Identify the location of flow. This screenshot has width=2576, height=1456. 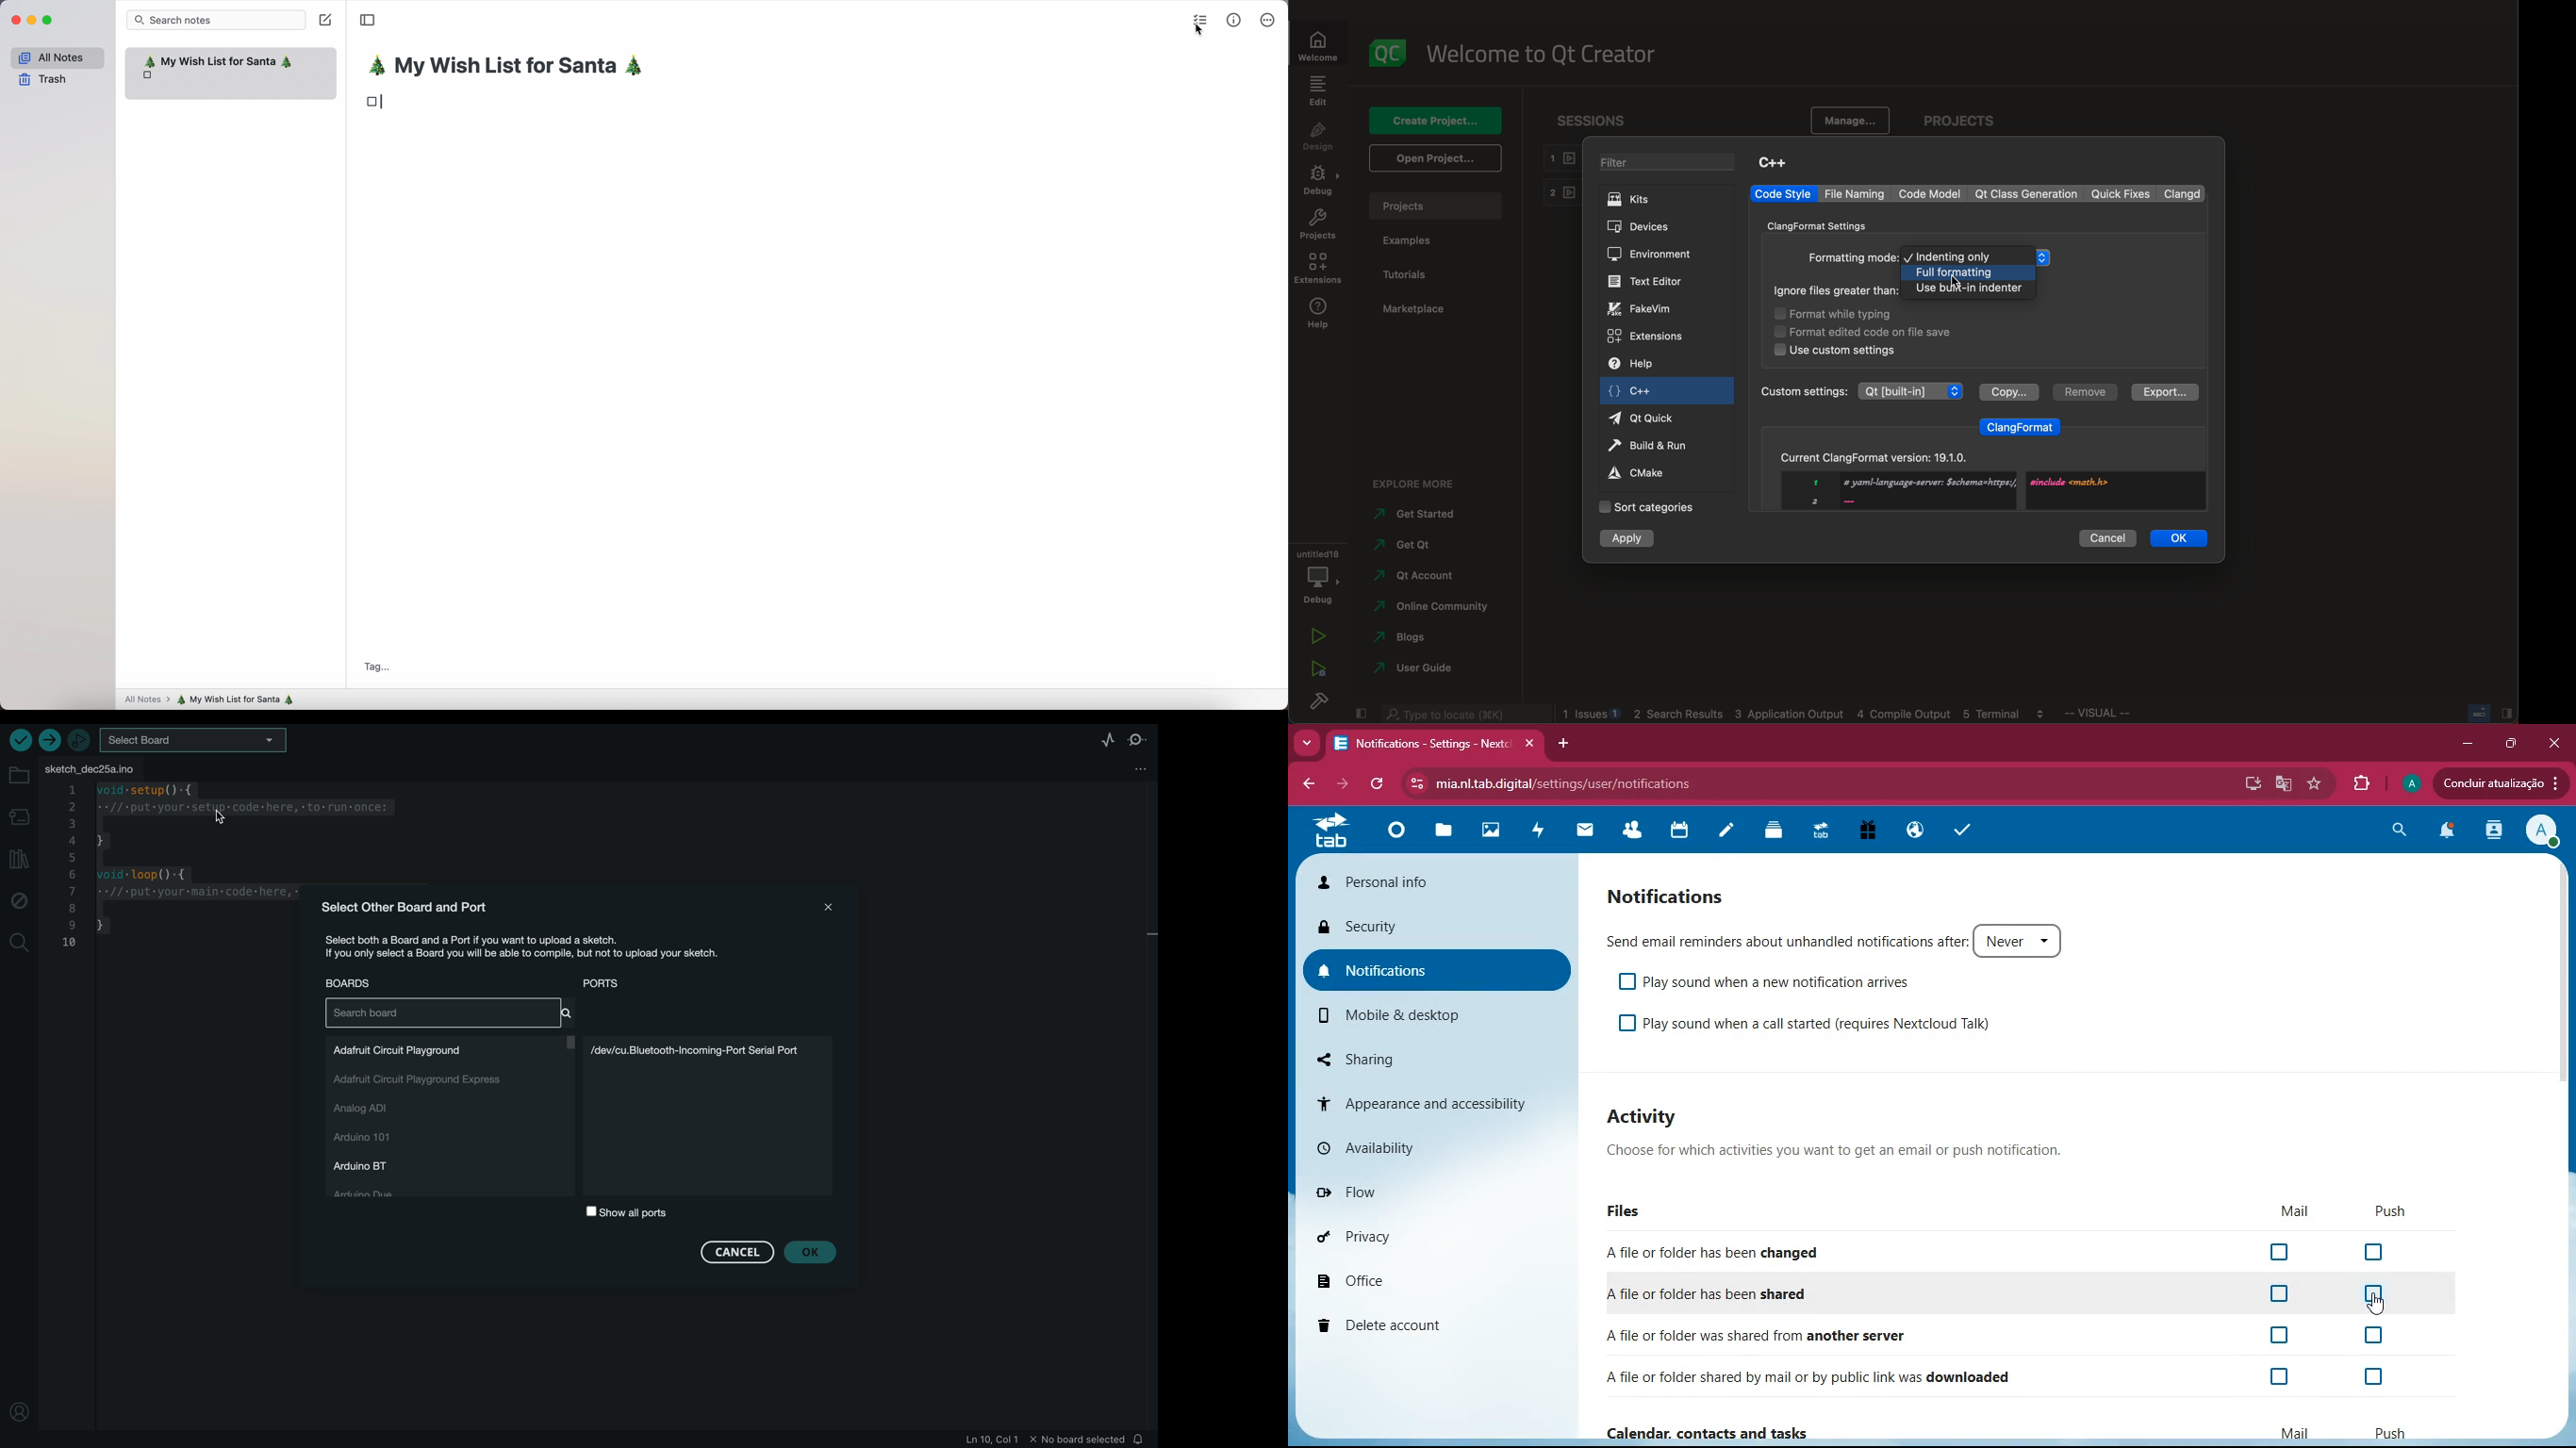
(1384, 1191).